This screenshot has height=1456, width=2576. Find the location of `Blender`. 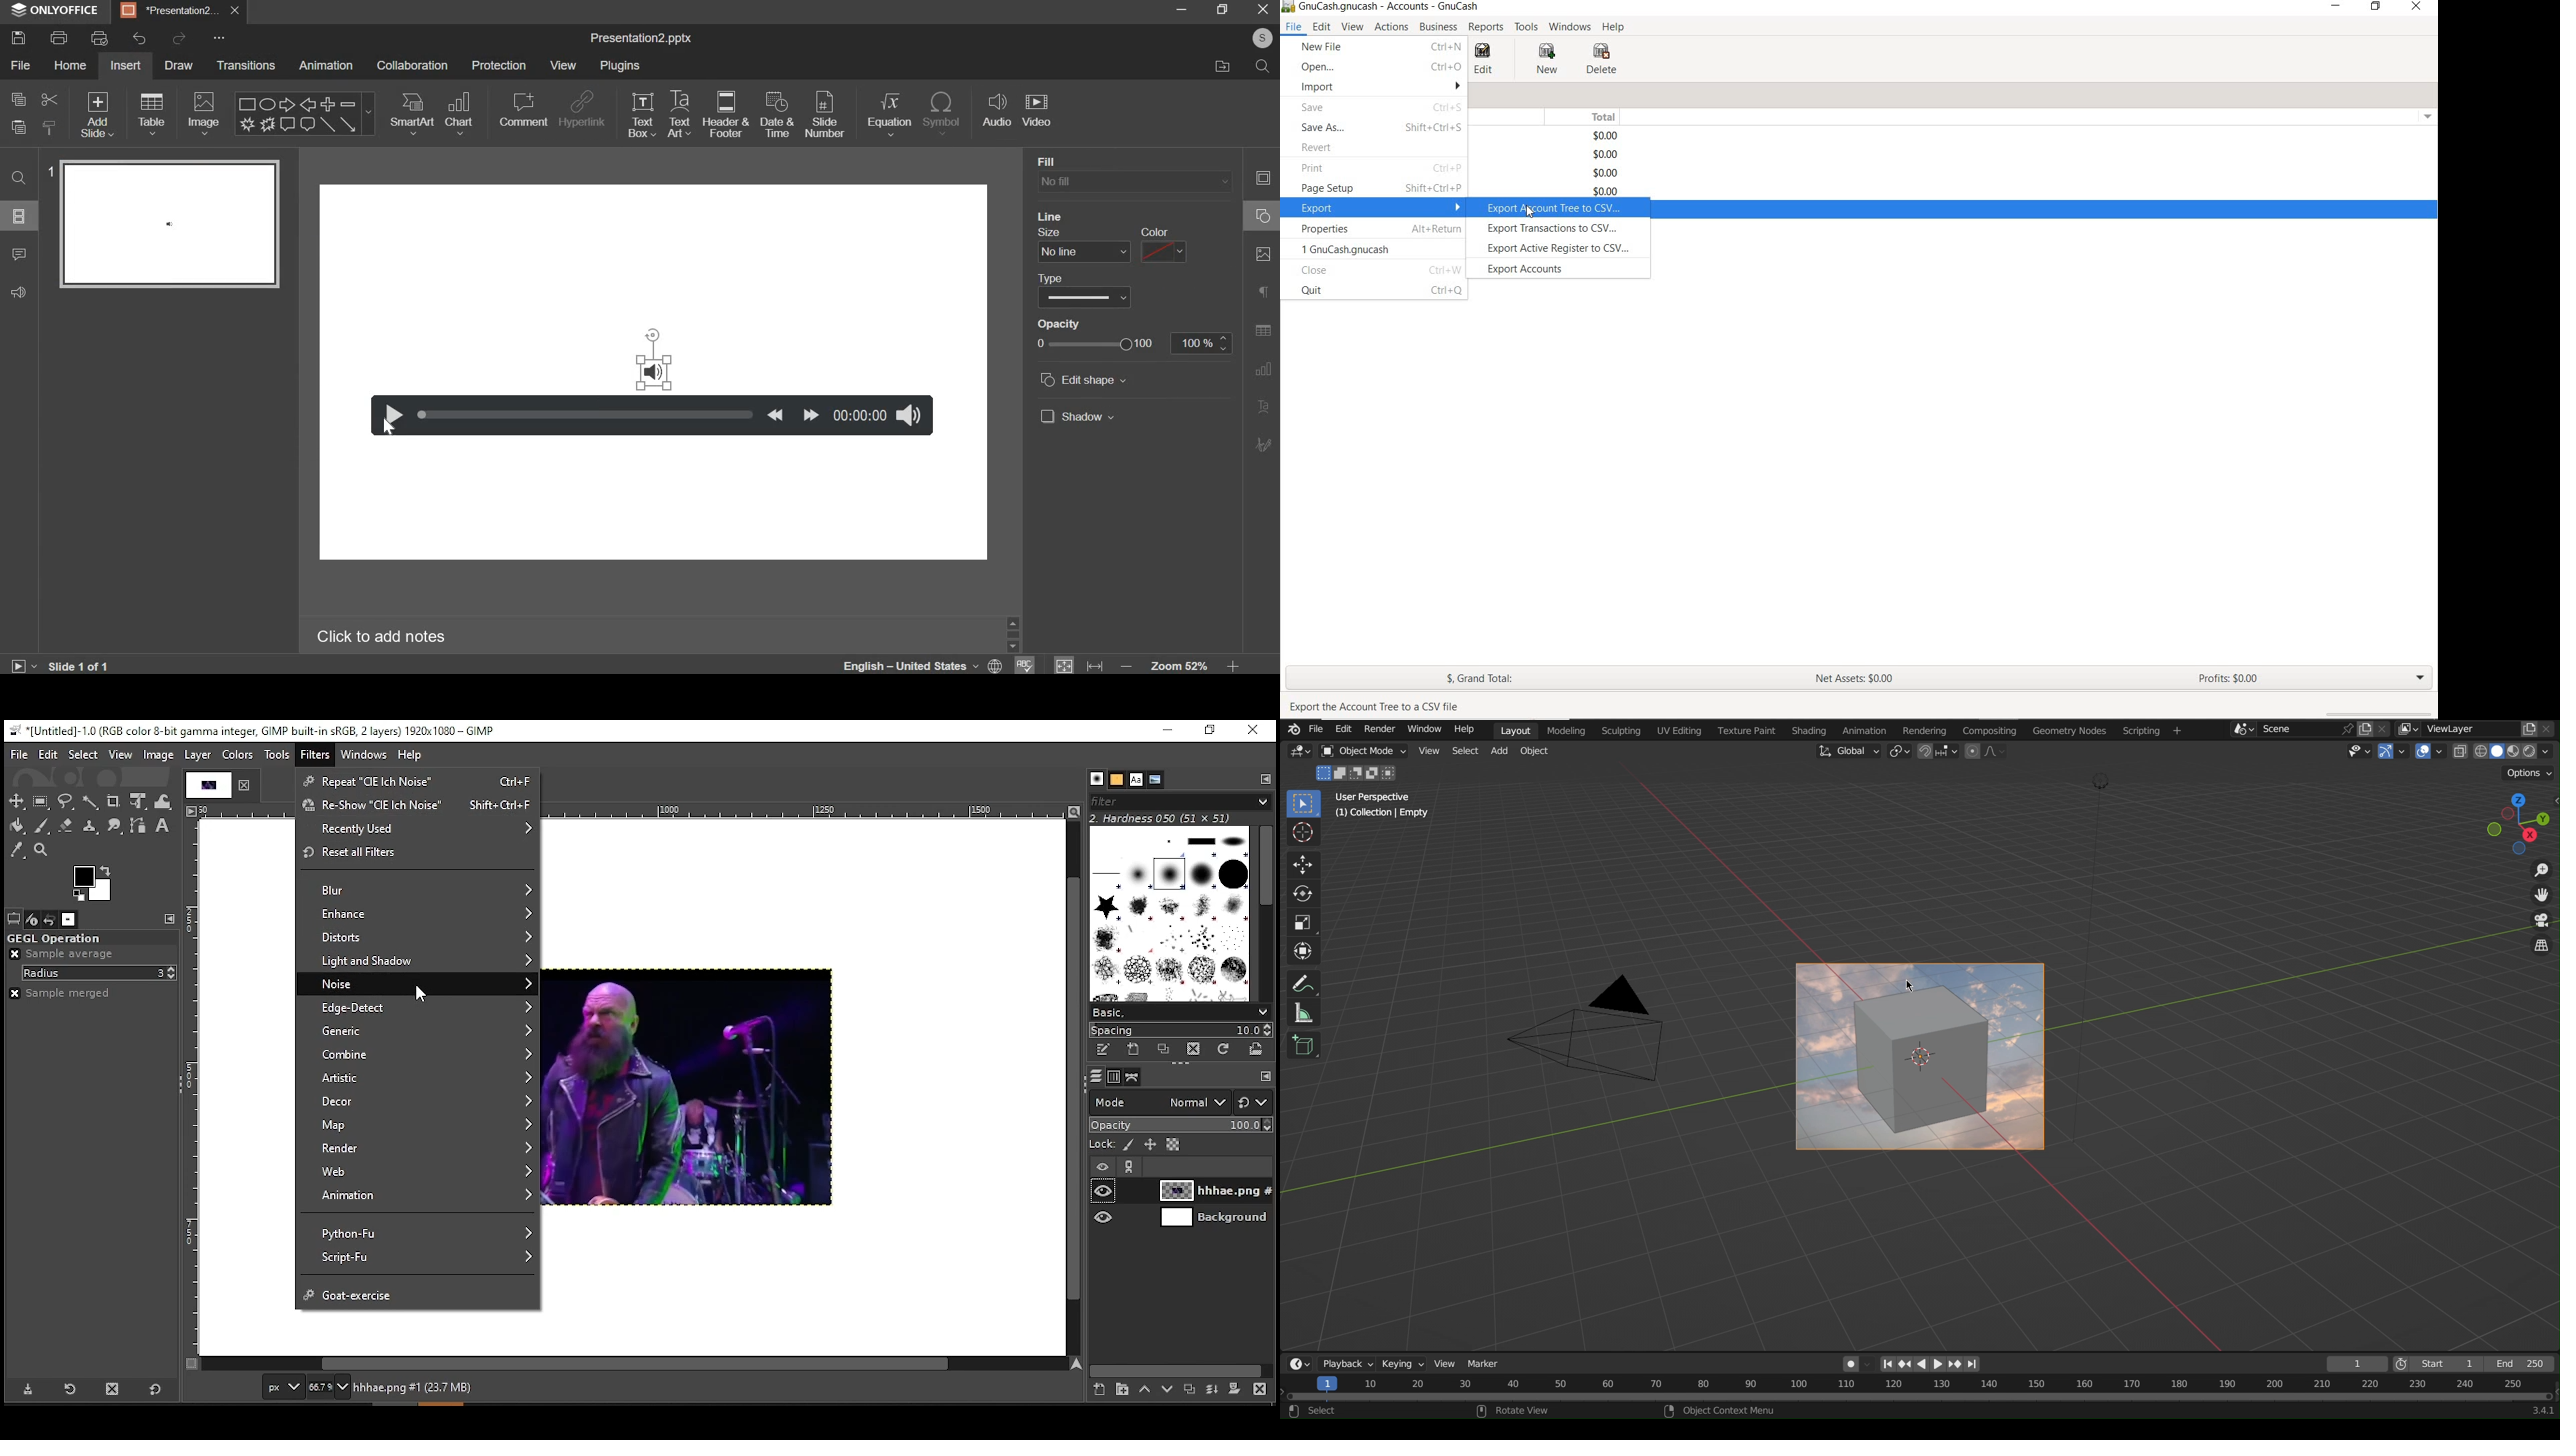

Blender is located at coordinates (1291, 729).